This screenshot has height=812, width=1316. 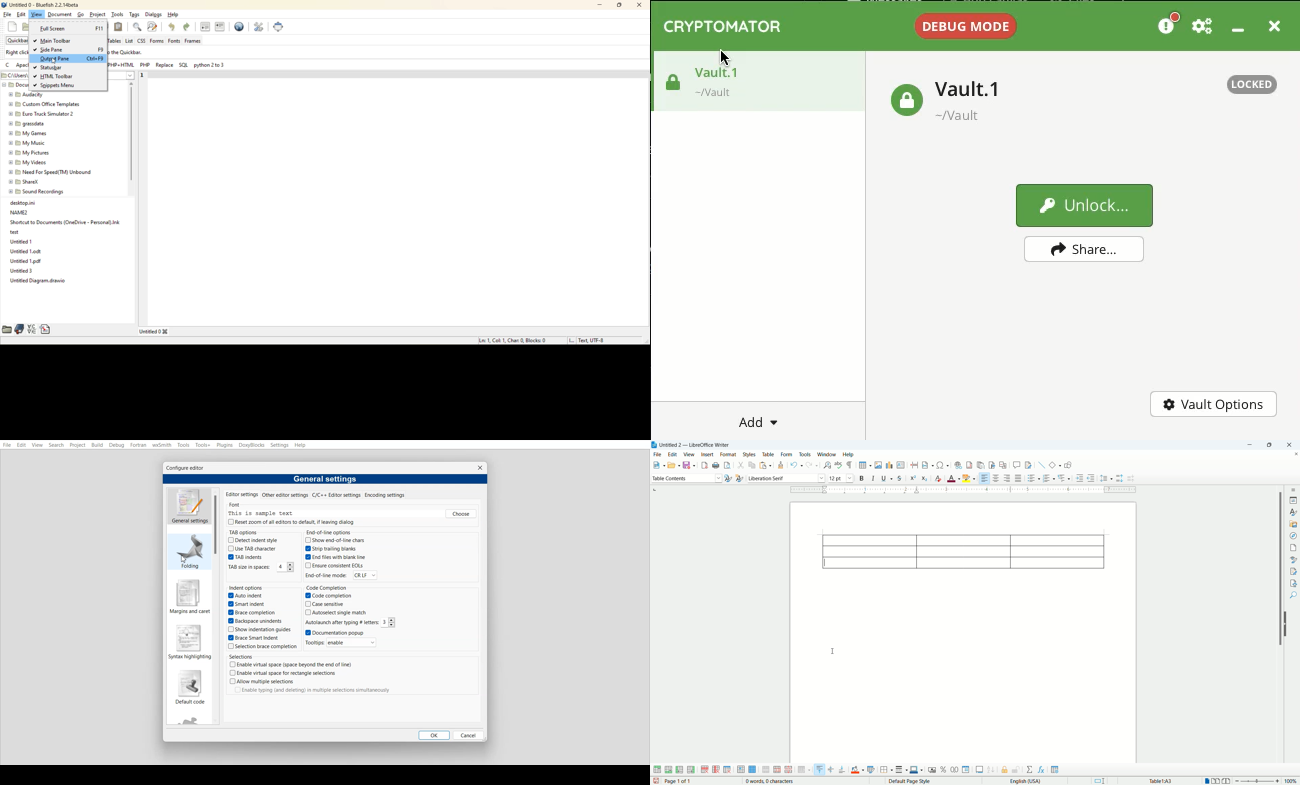 What do you see at coordinates (130, 42) in the screenshot?
I see `list` at bounding box center [130, 42].